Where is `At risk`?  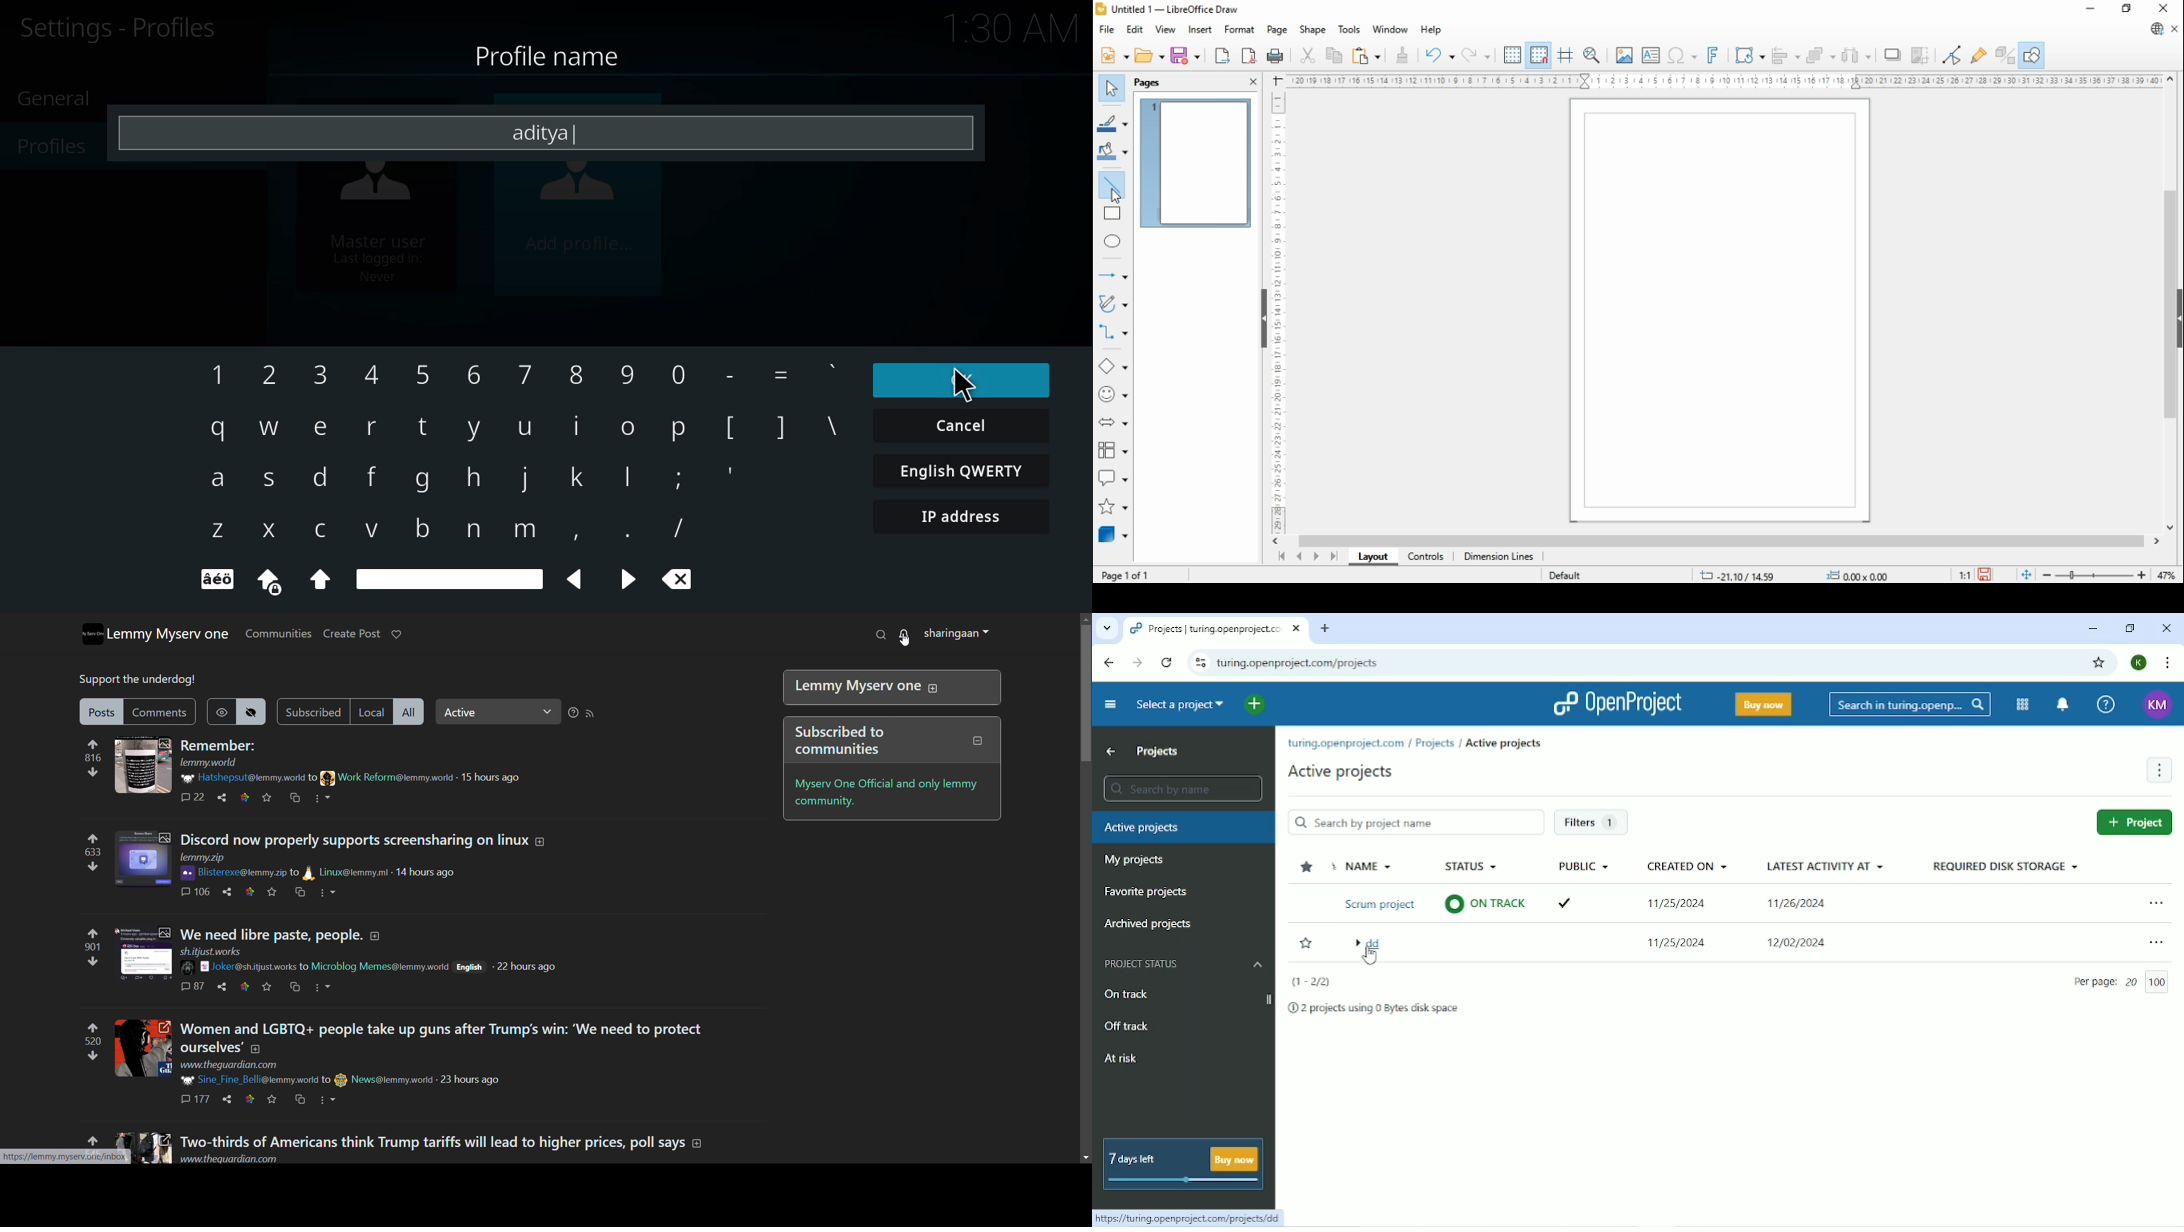
At risk is located at coordinates (1121, 1061).